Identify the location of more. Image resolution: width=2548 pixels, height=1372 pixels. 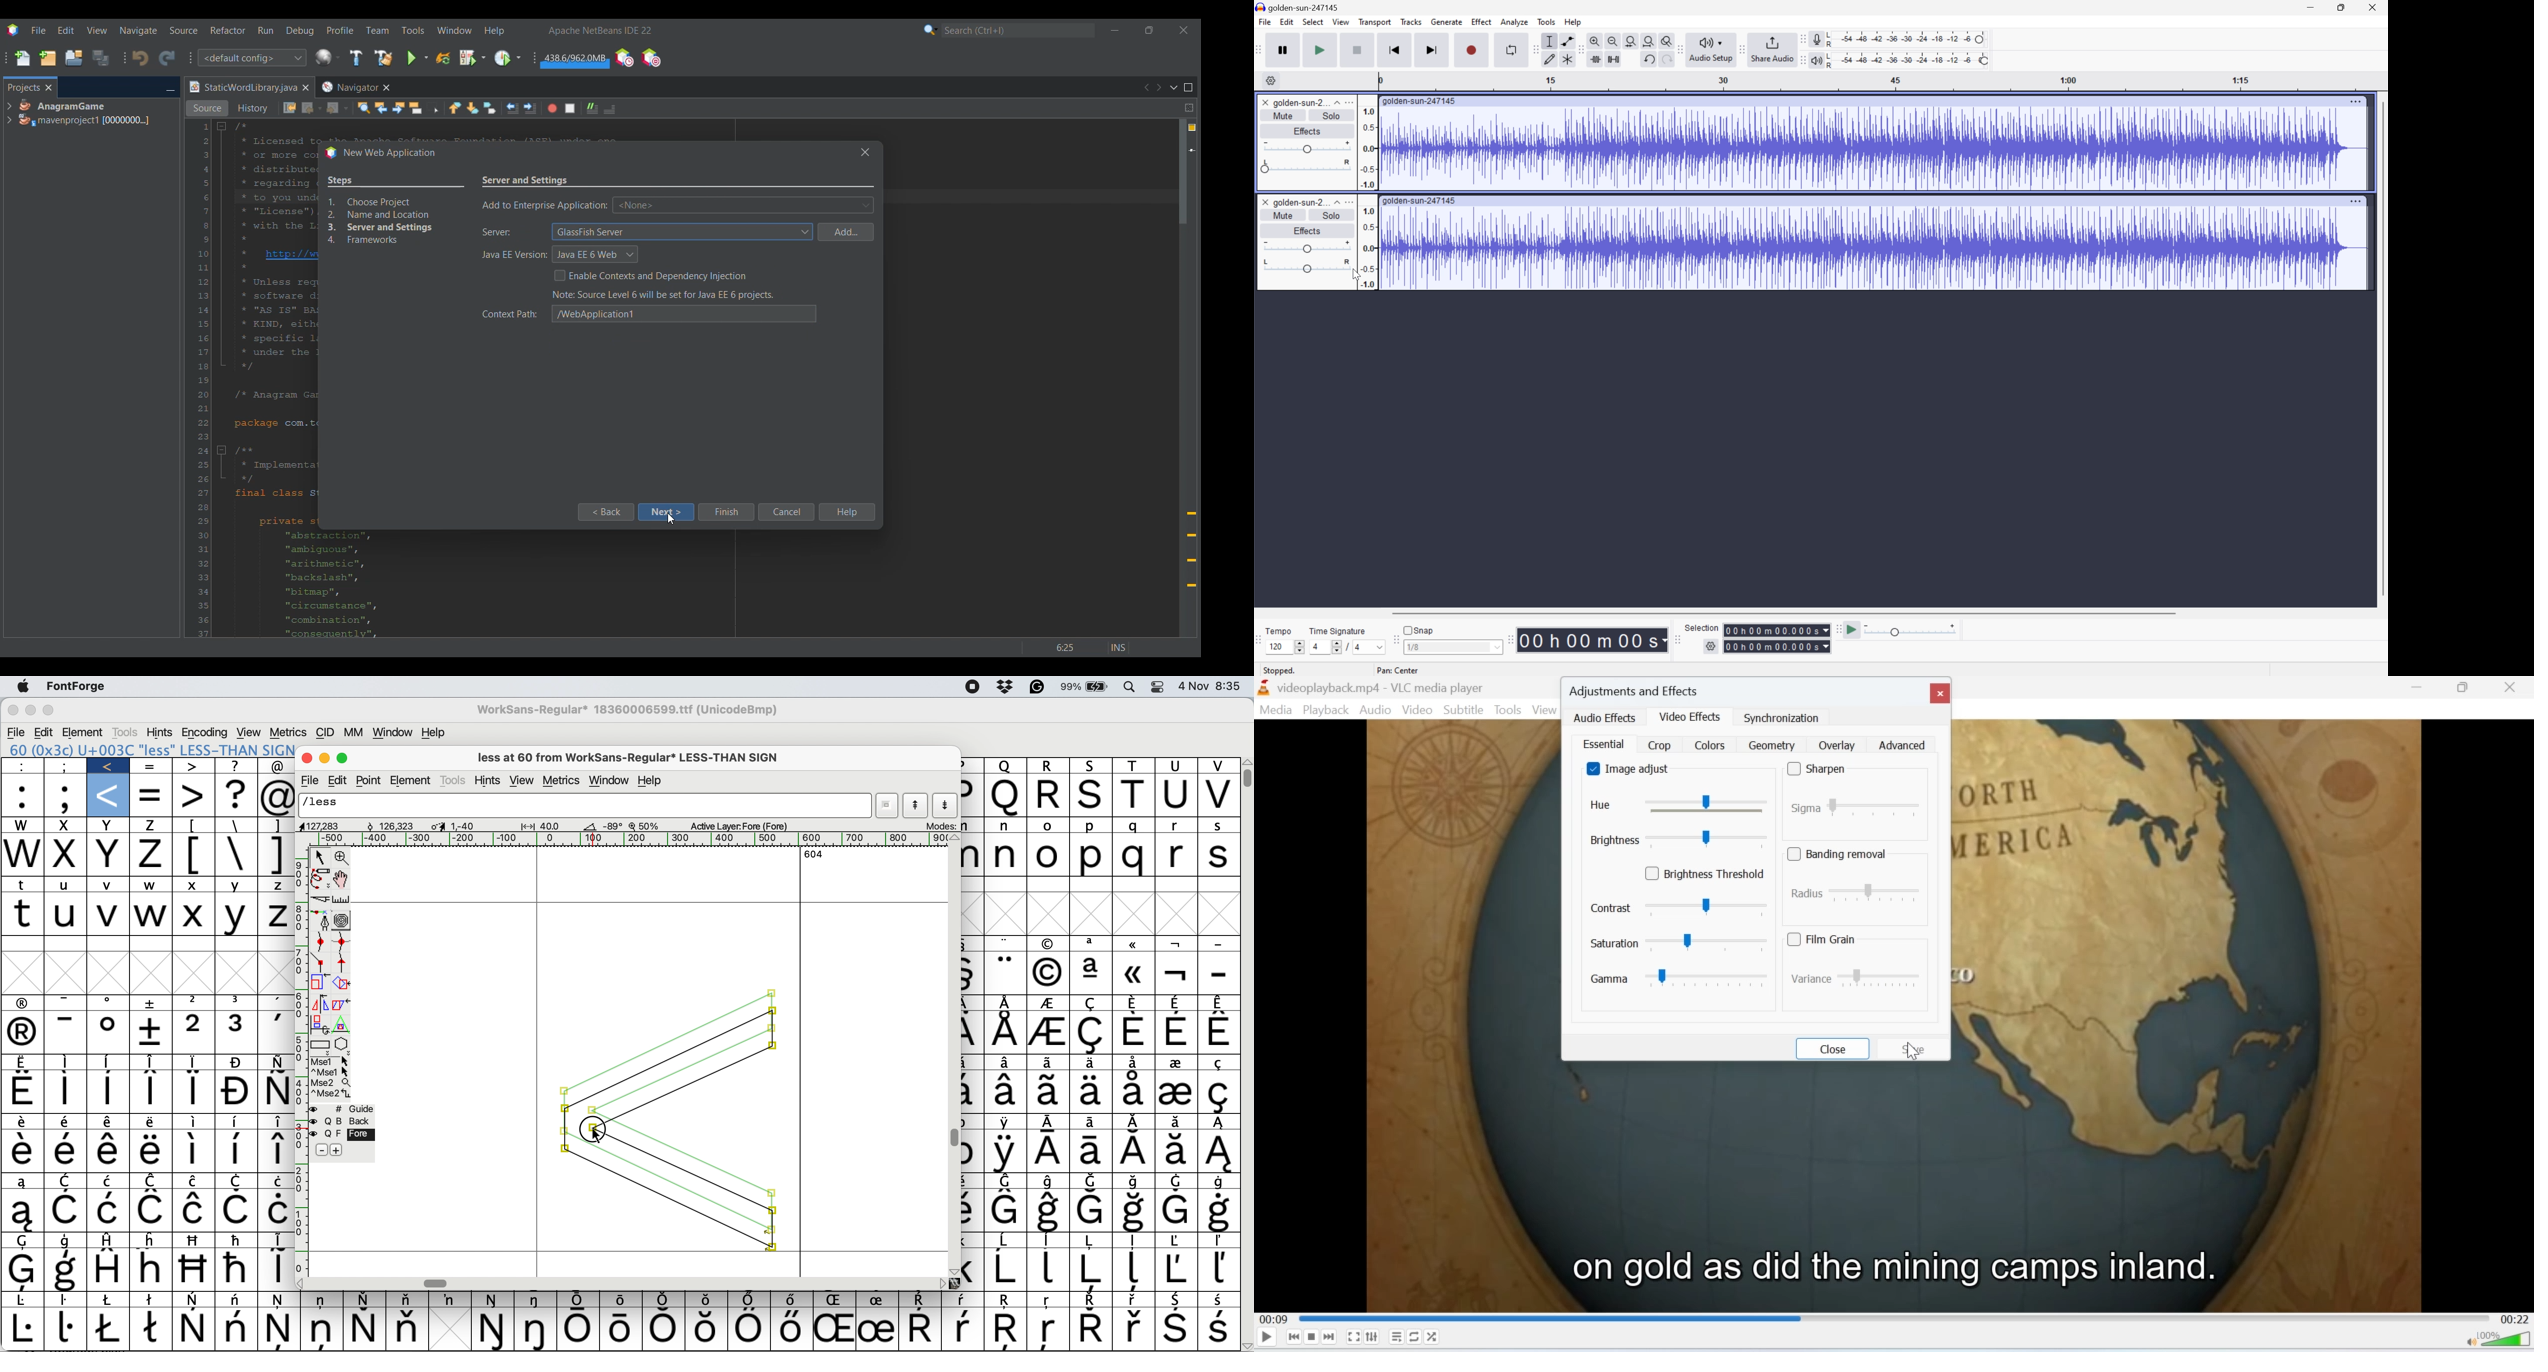
(1353, 102).